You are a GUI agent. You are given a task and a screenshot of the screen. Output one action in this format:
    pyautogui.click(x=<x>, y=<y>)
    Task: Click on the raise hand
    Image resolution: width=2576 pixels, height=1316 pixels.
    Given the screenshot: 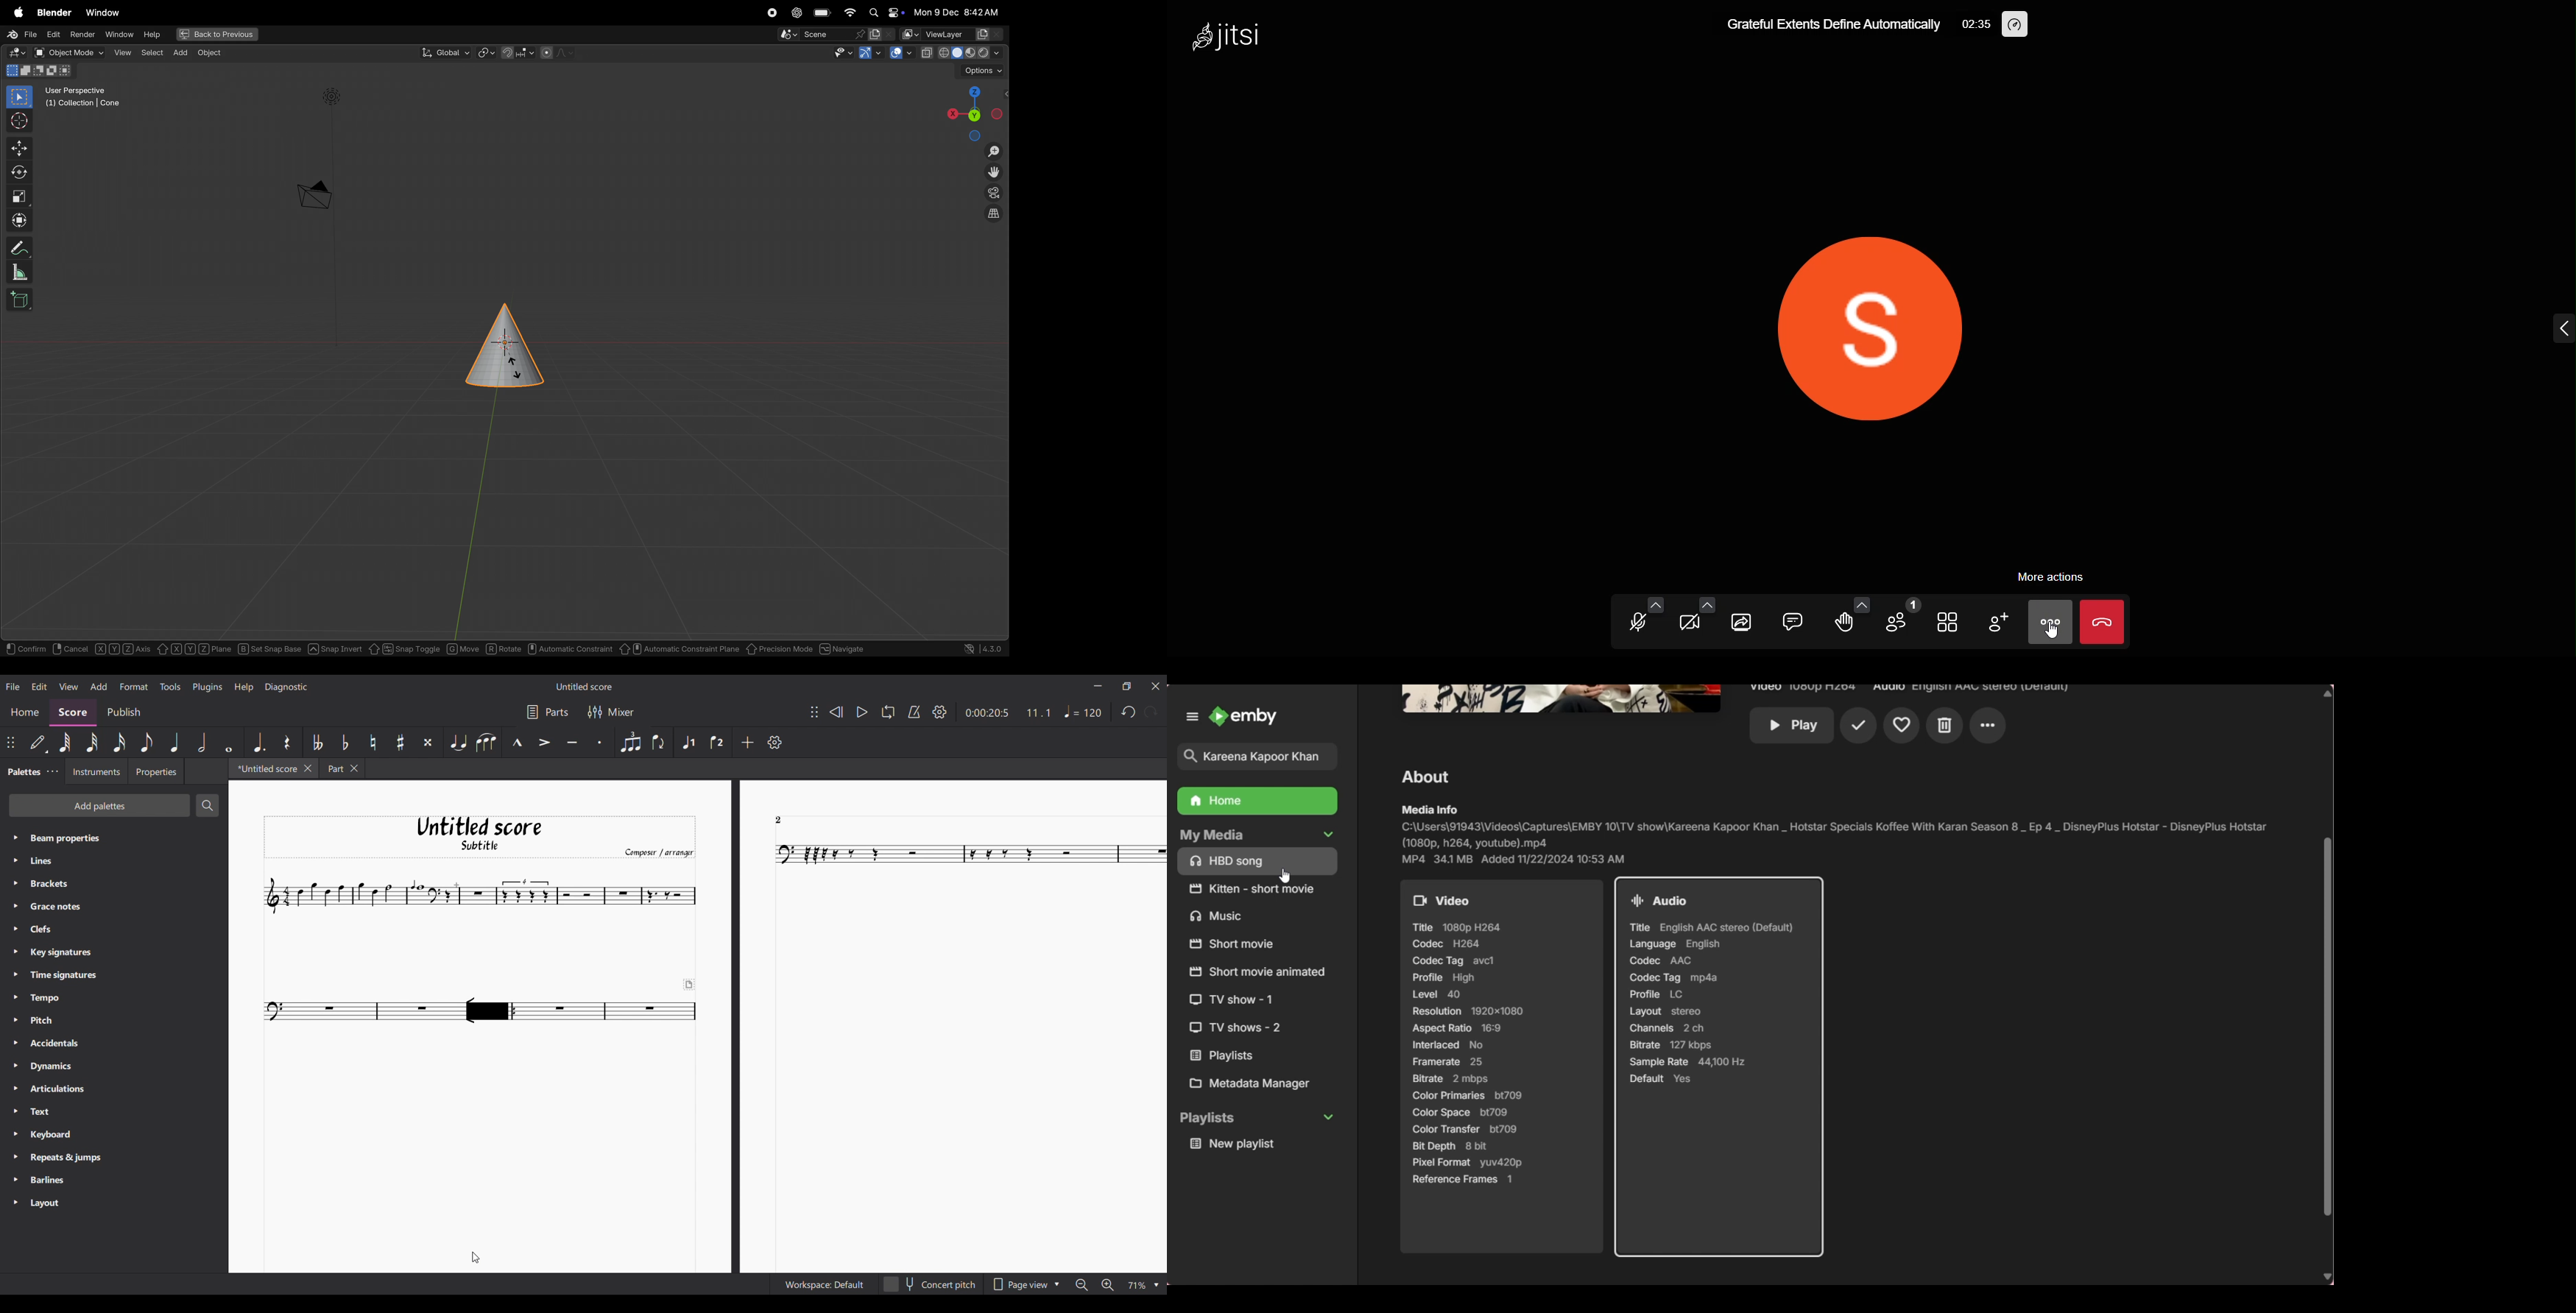 What is the action you would take?
    pyautogui.click(x=1846, y=623)
    